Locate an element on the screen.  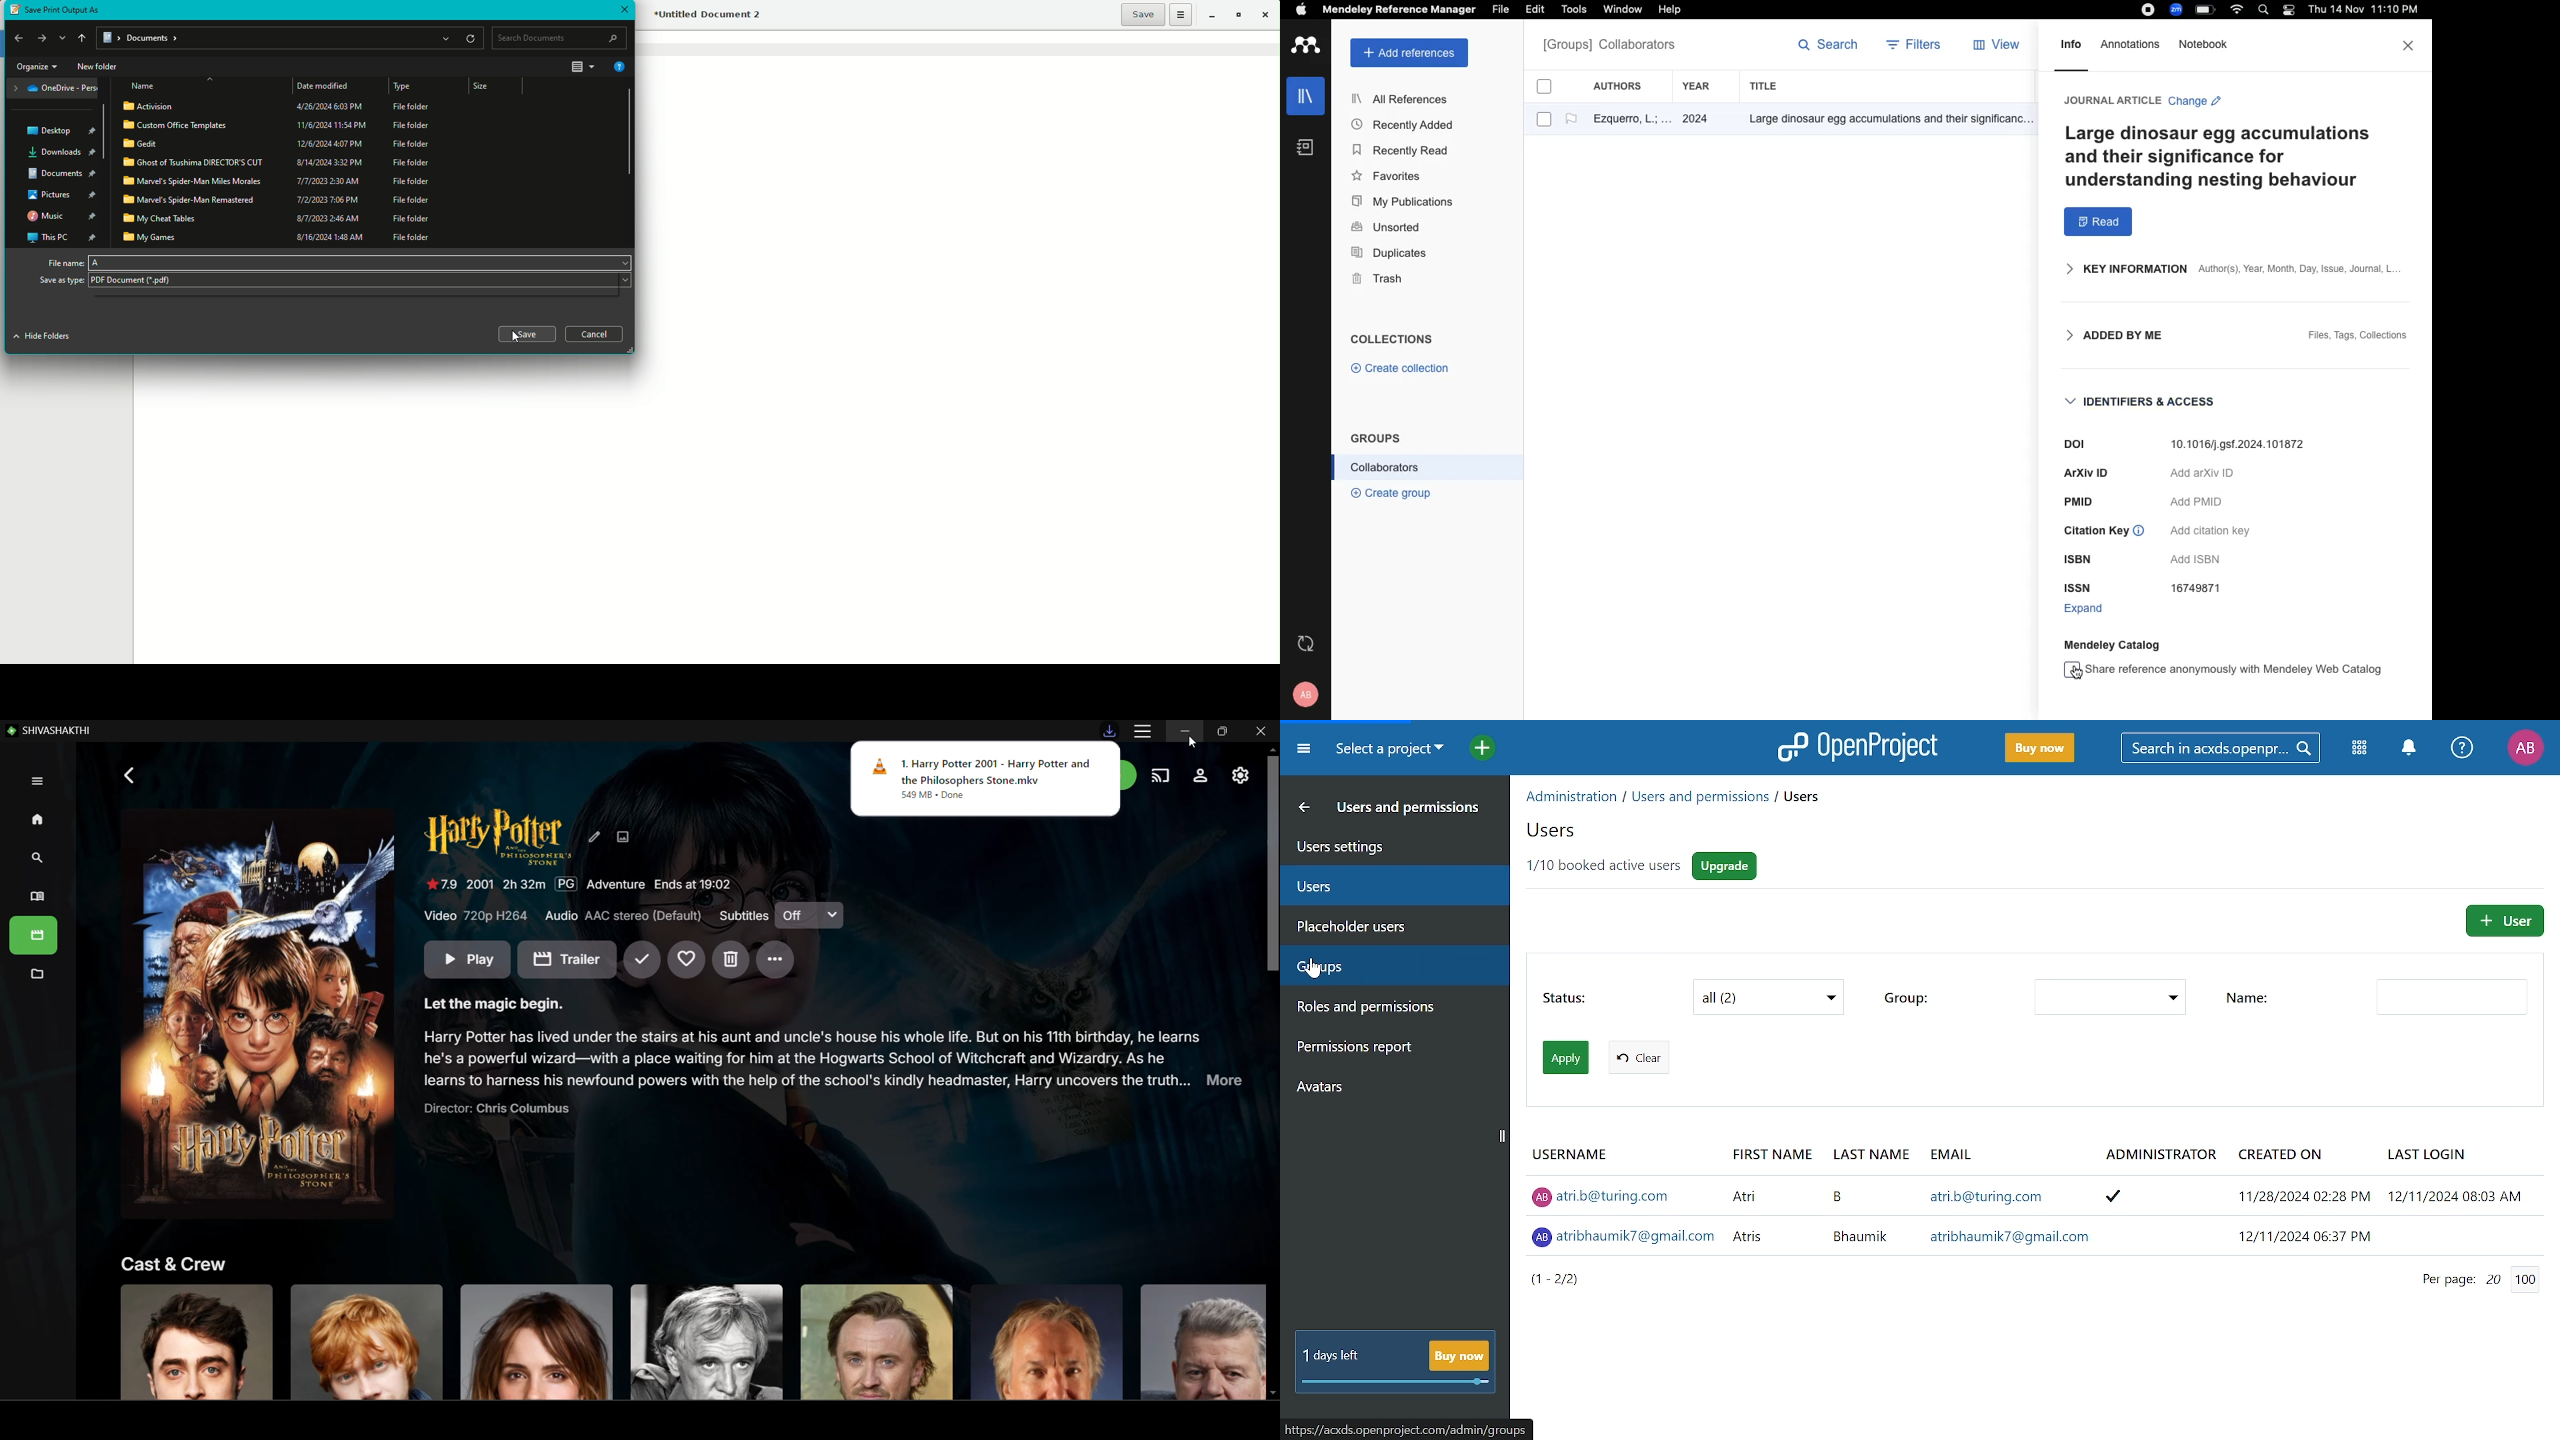
User settings is located at coordinates (1393, 845).